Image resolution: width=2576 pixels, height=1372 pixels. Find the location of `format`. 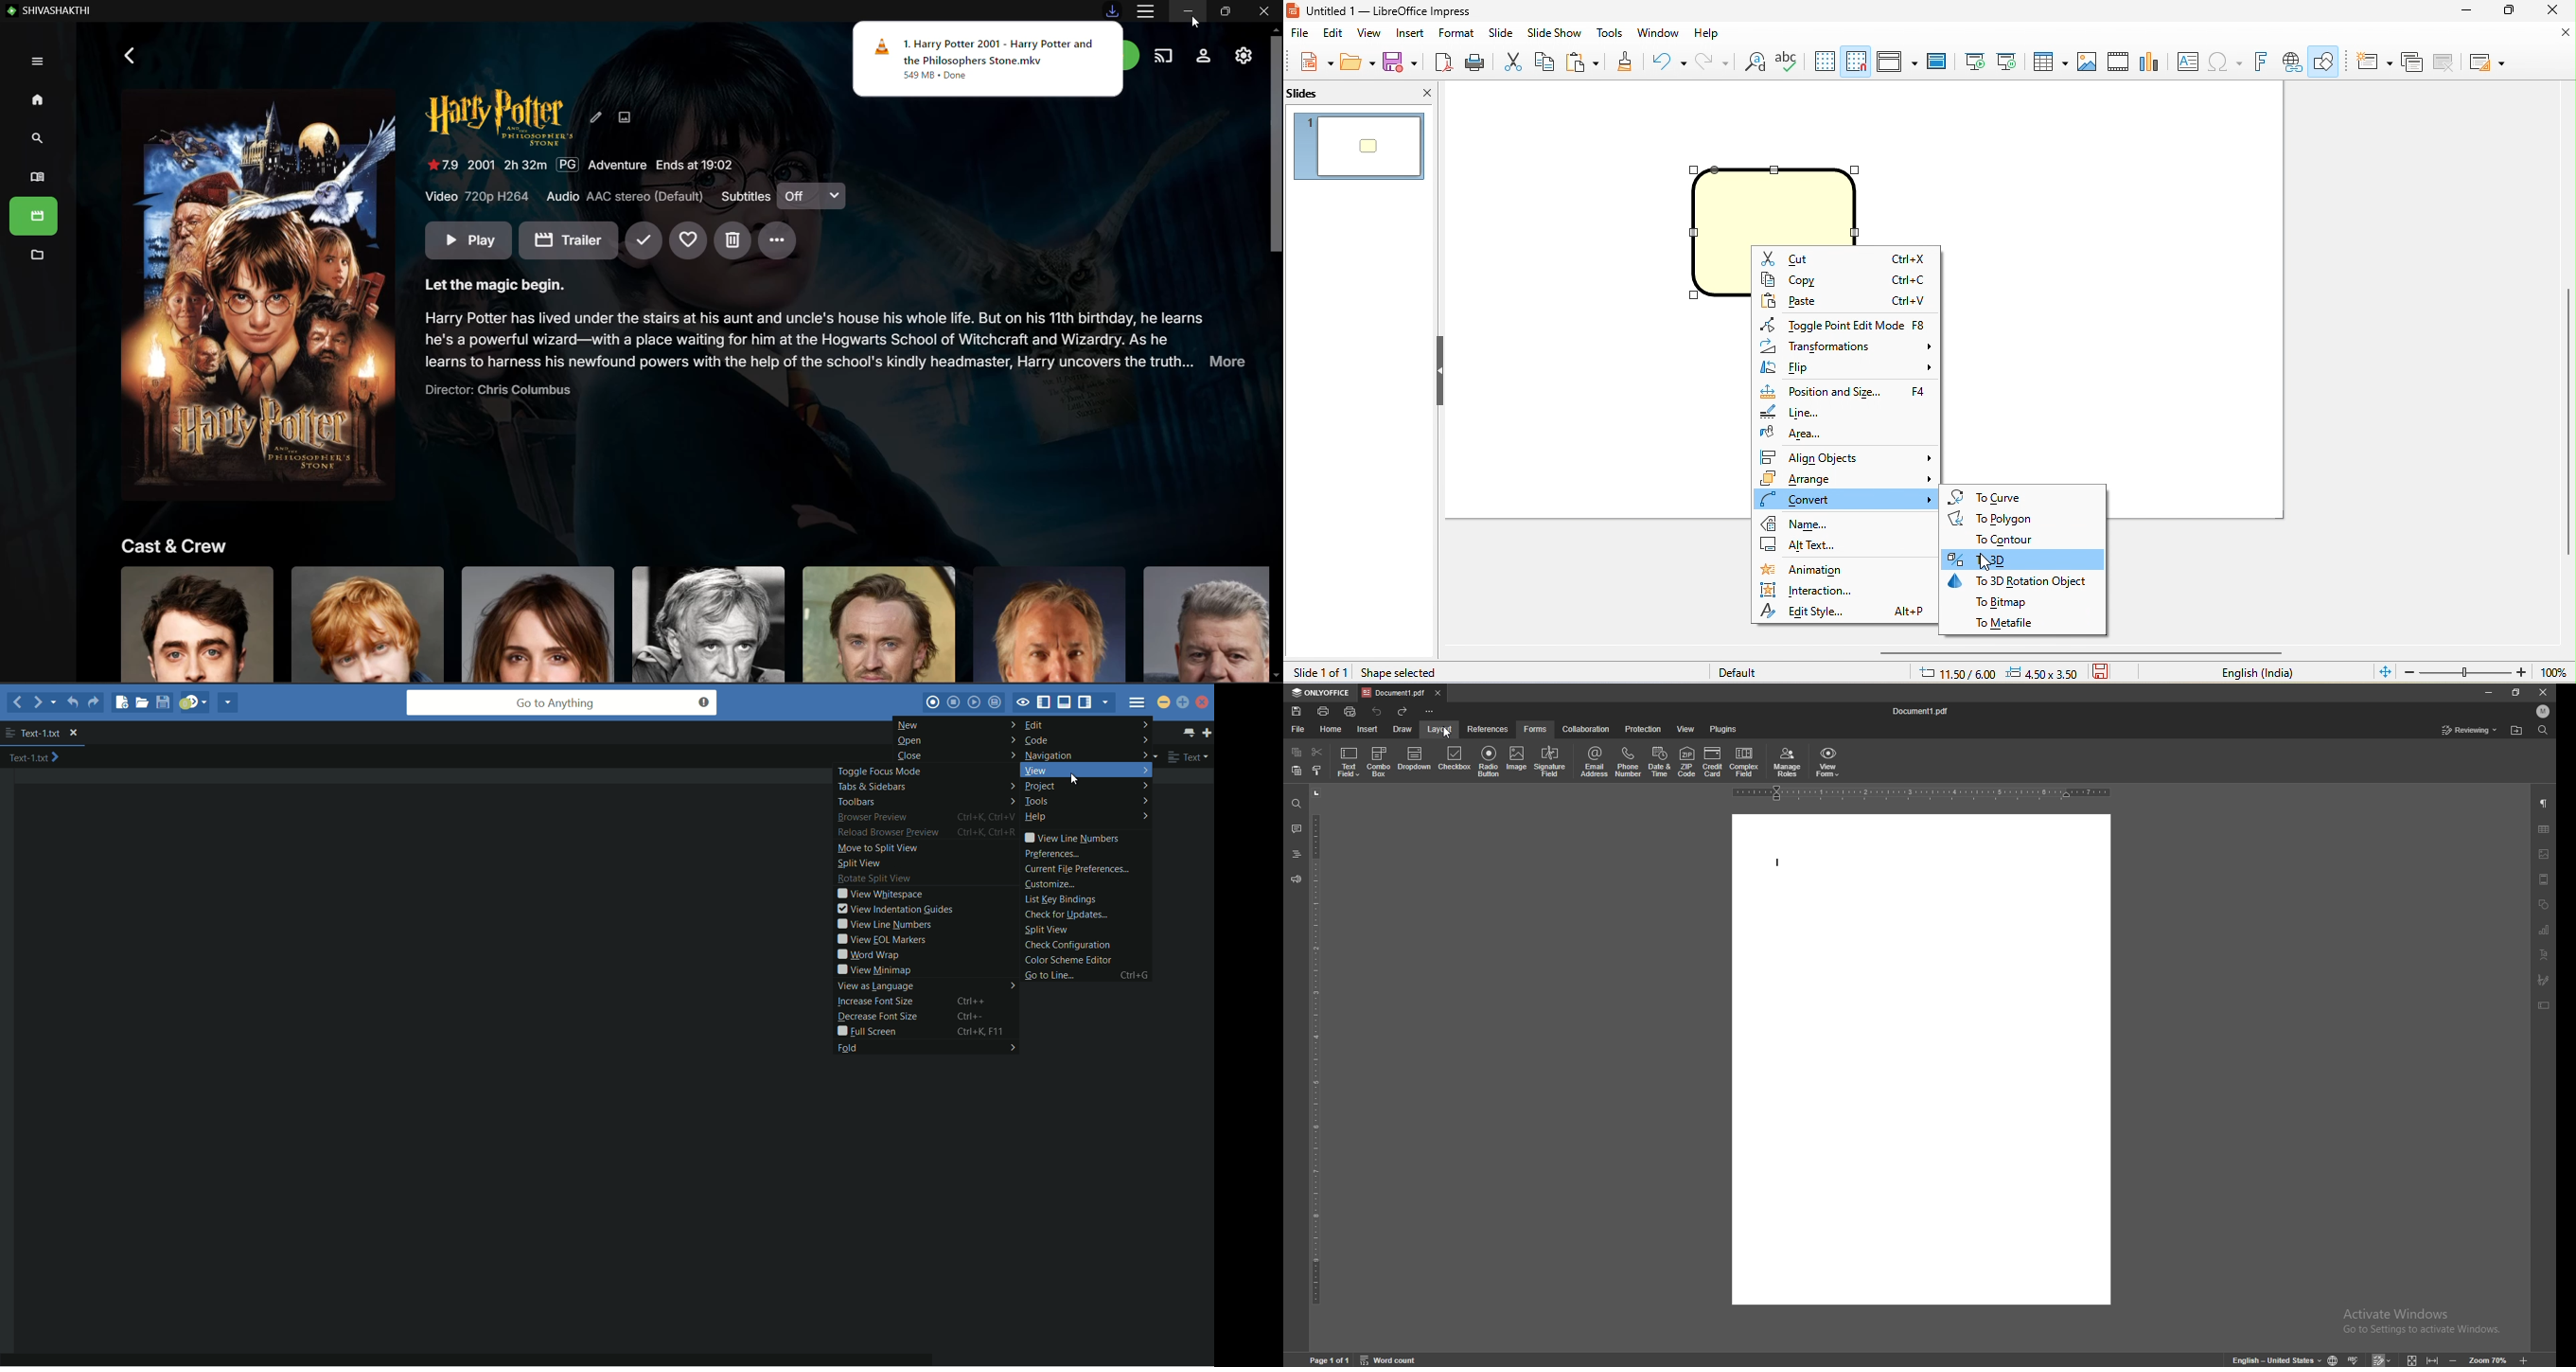

format is located at coordinates (1457, 33).